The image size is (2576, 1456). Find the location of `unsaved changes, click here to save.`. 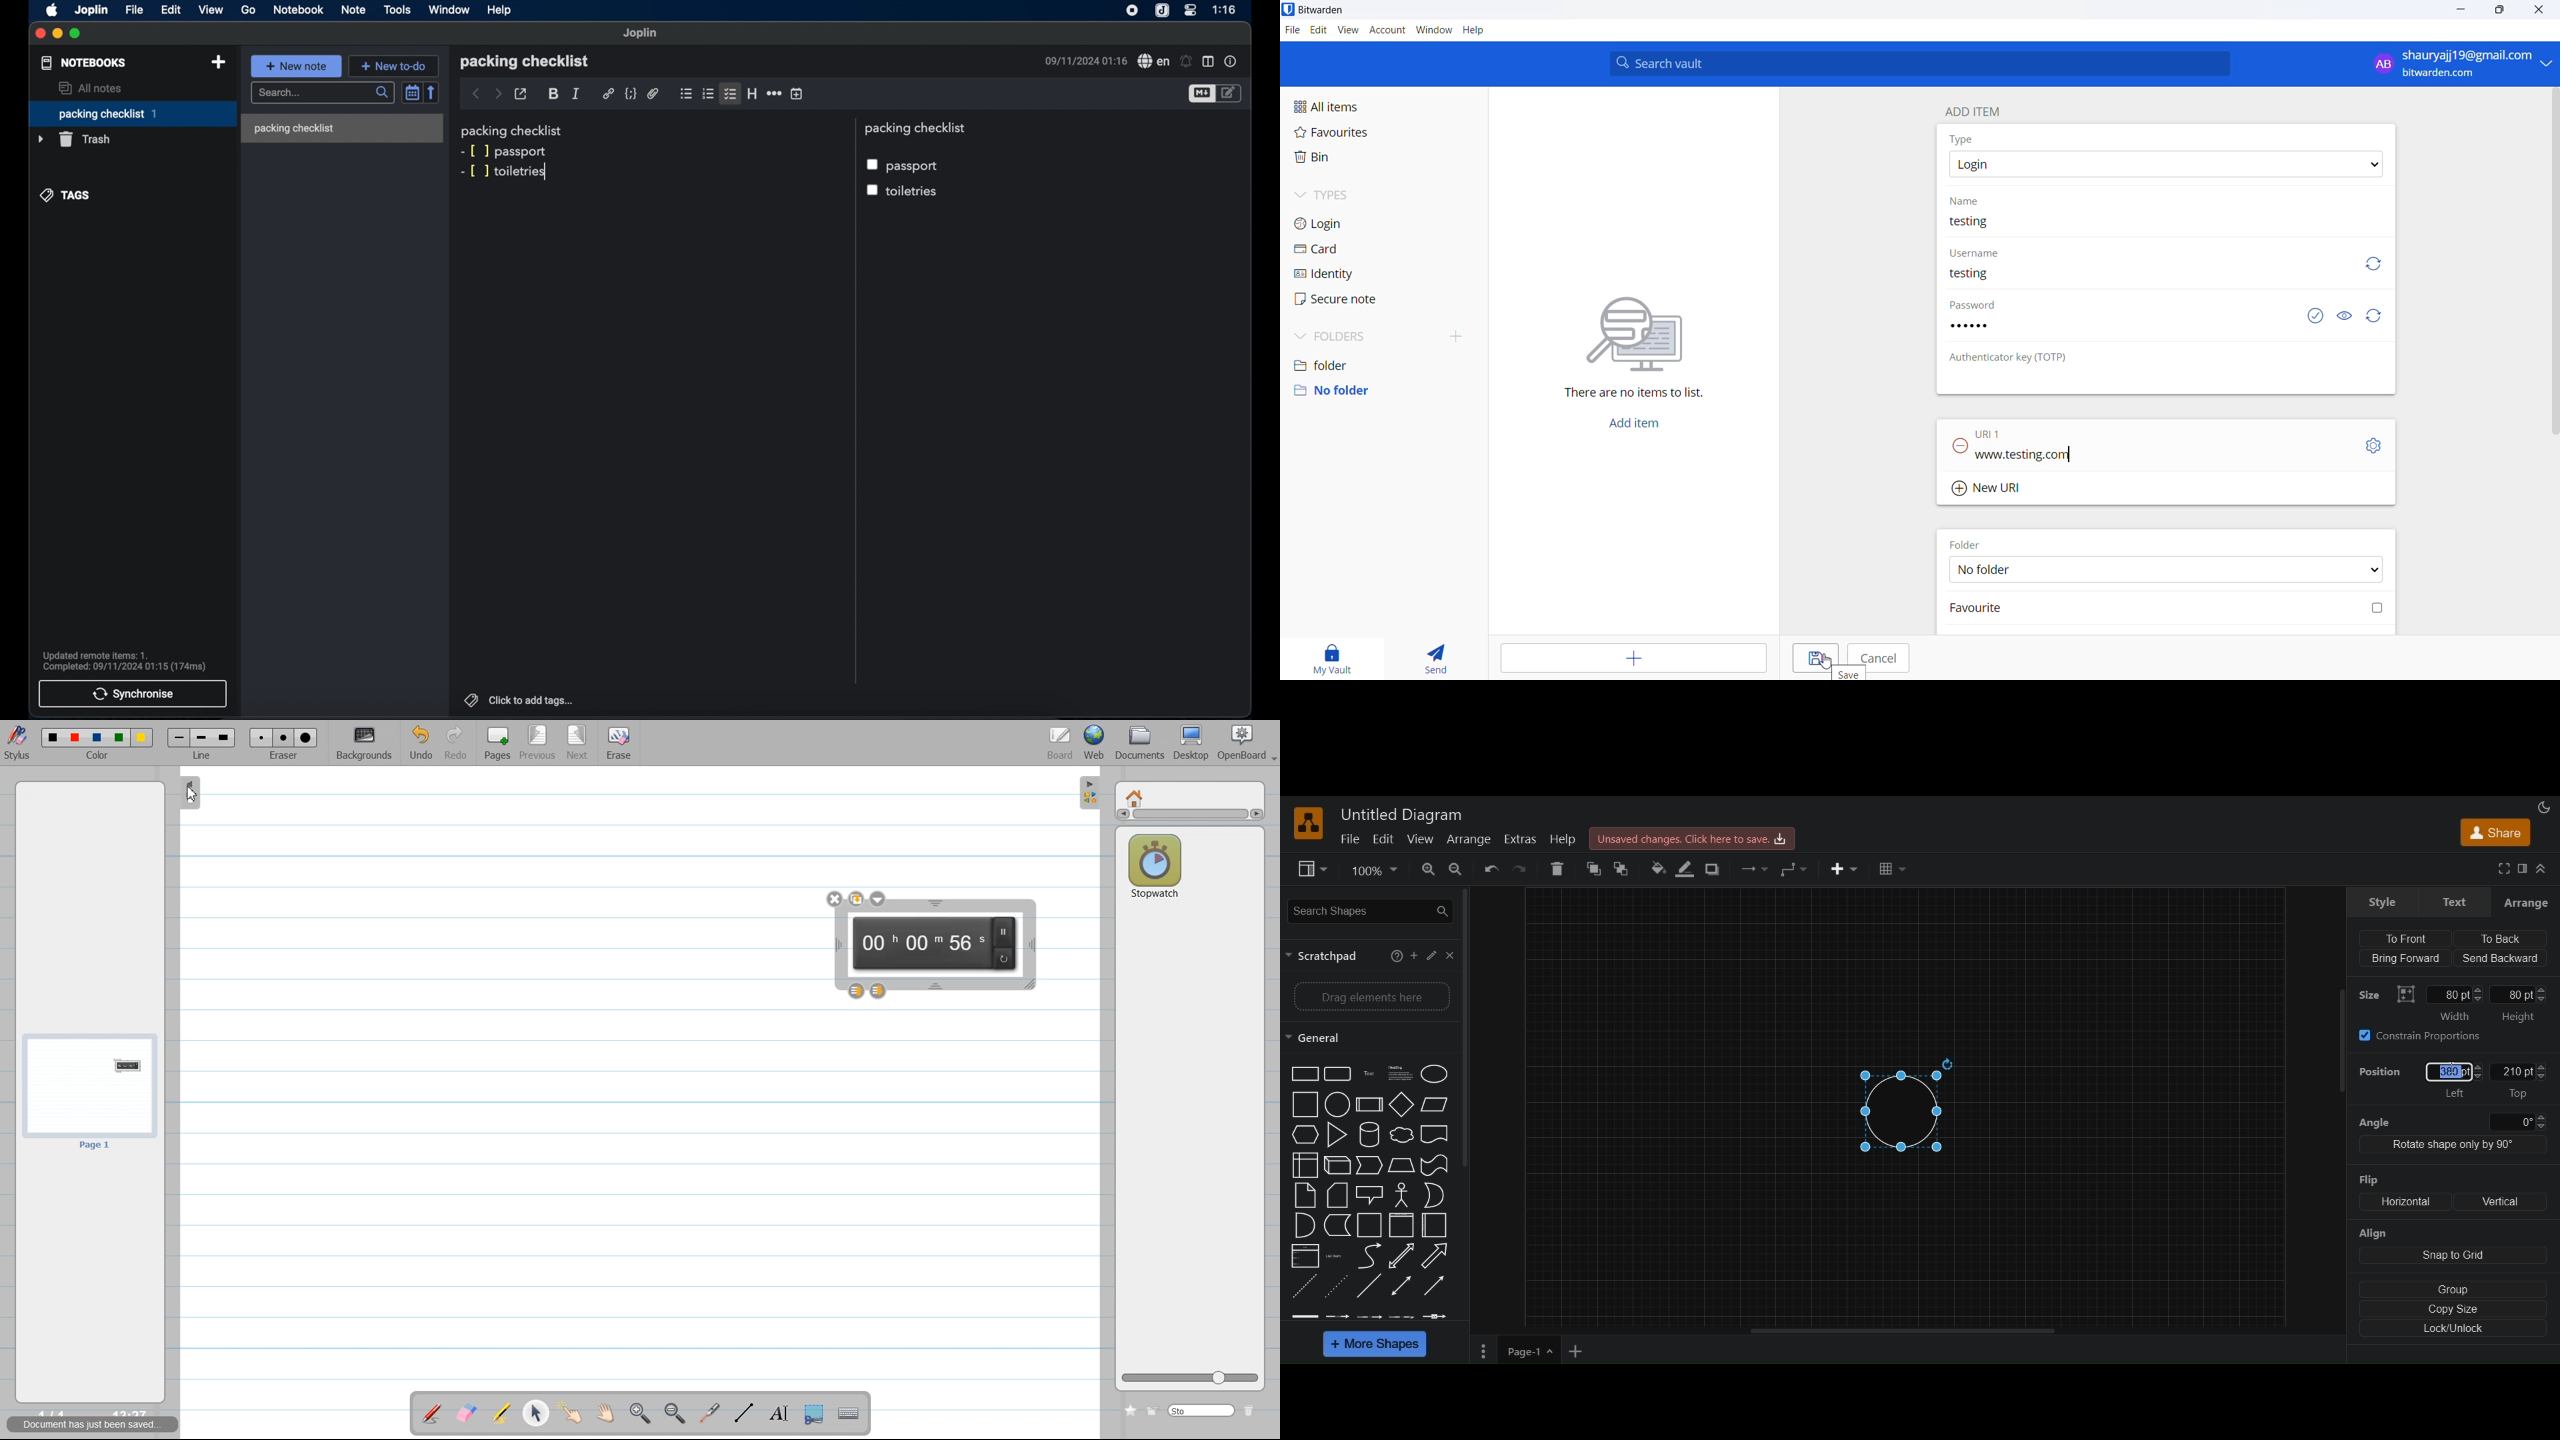

unsaved changes, click here to save. is located at coordinates (1695, 839).